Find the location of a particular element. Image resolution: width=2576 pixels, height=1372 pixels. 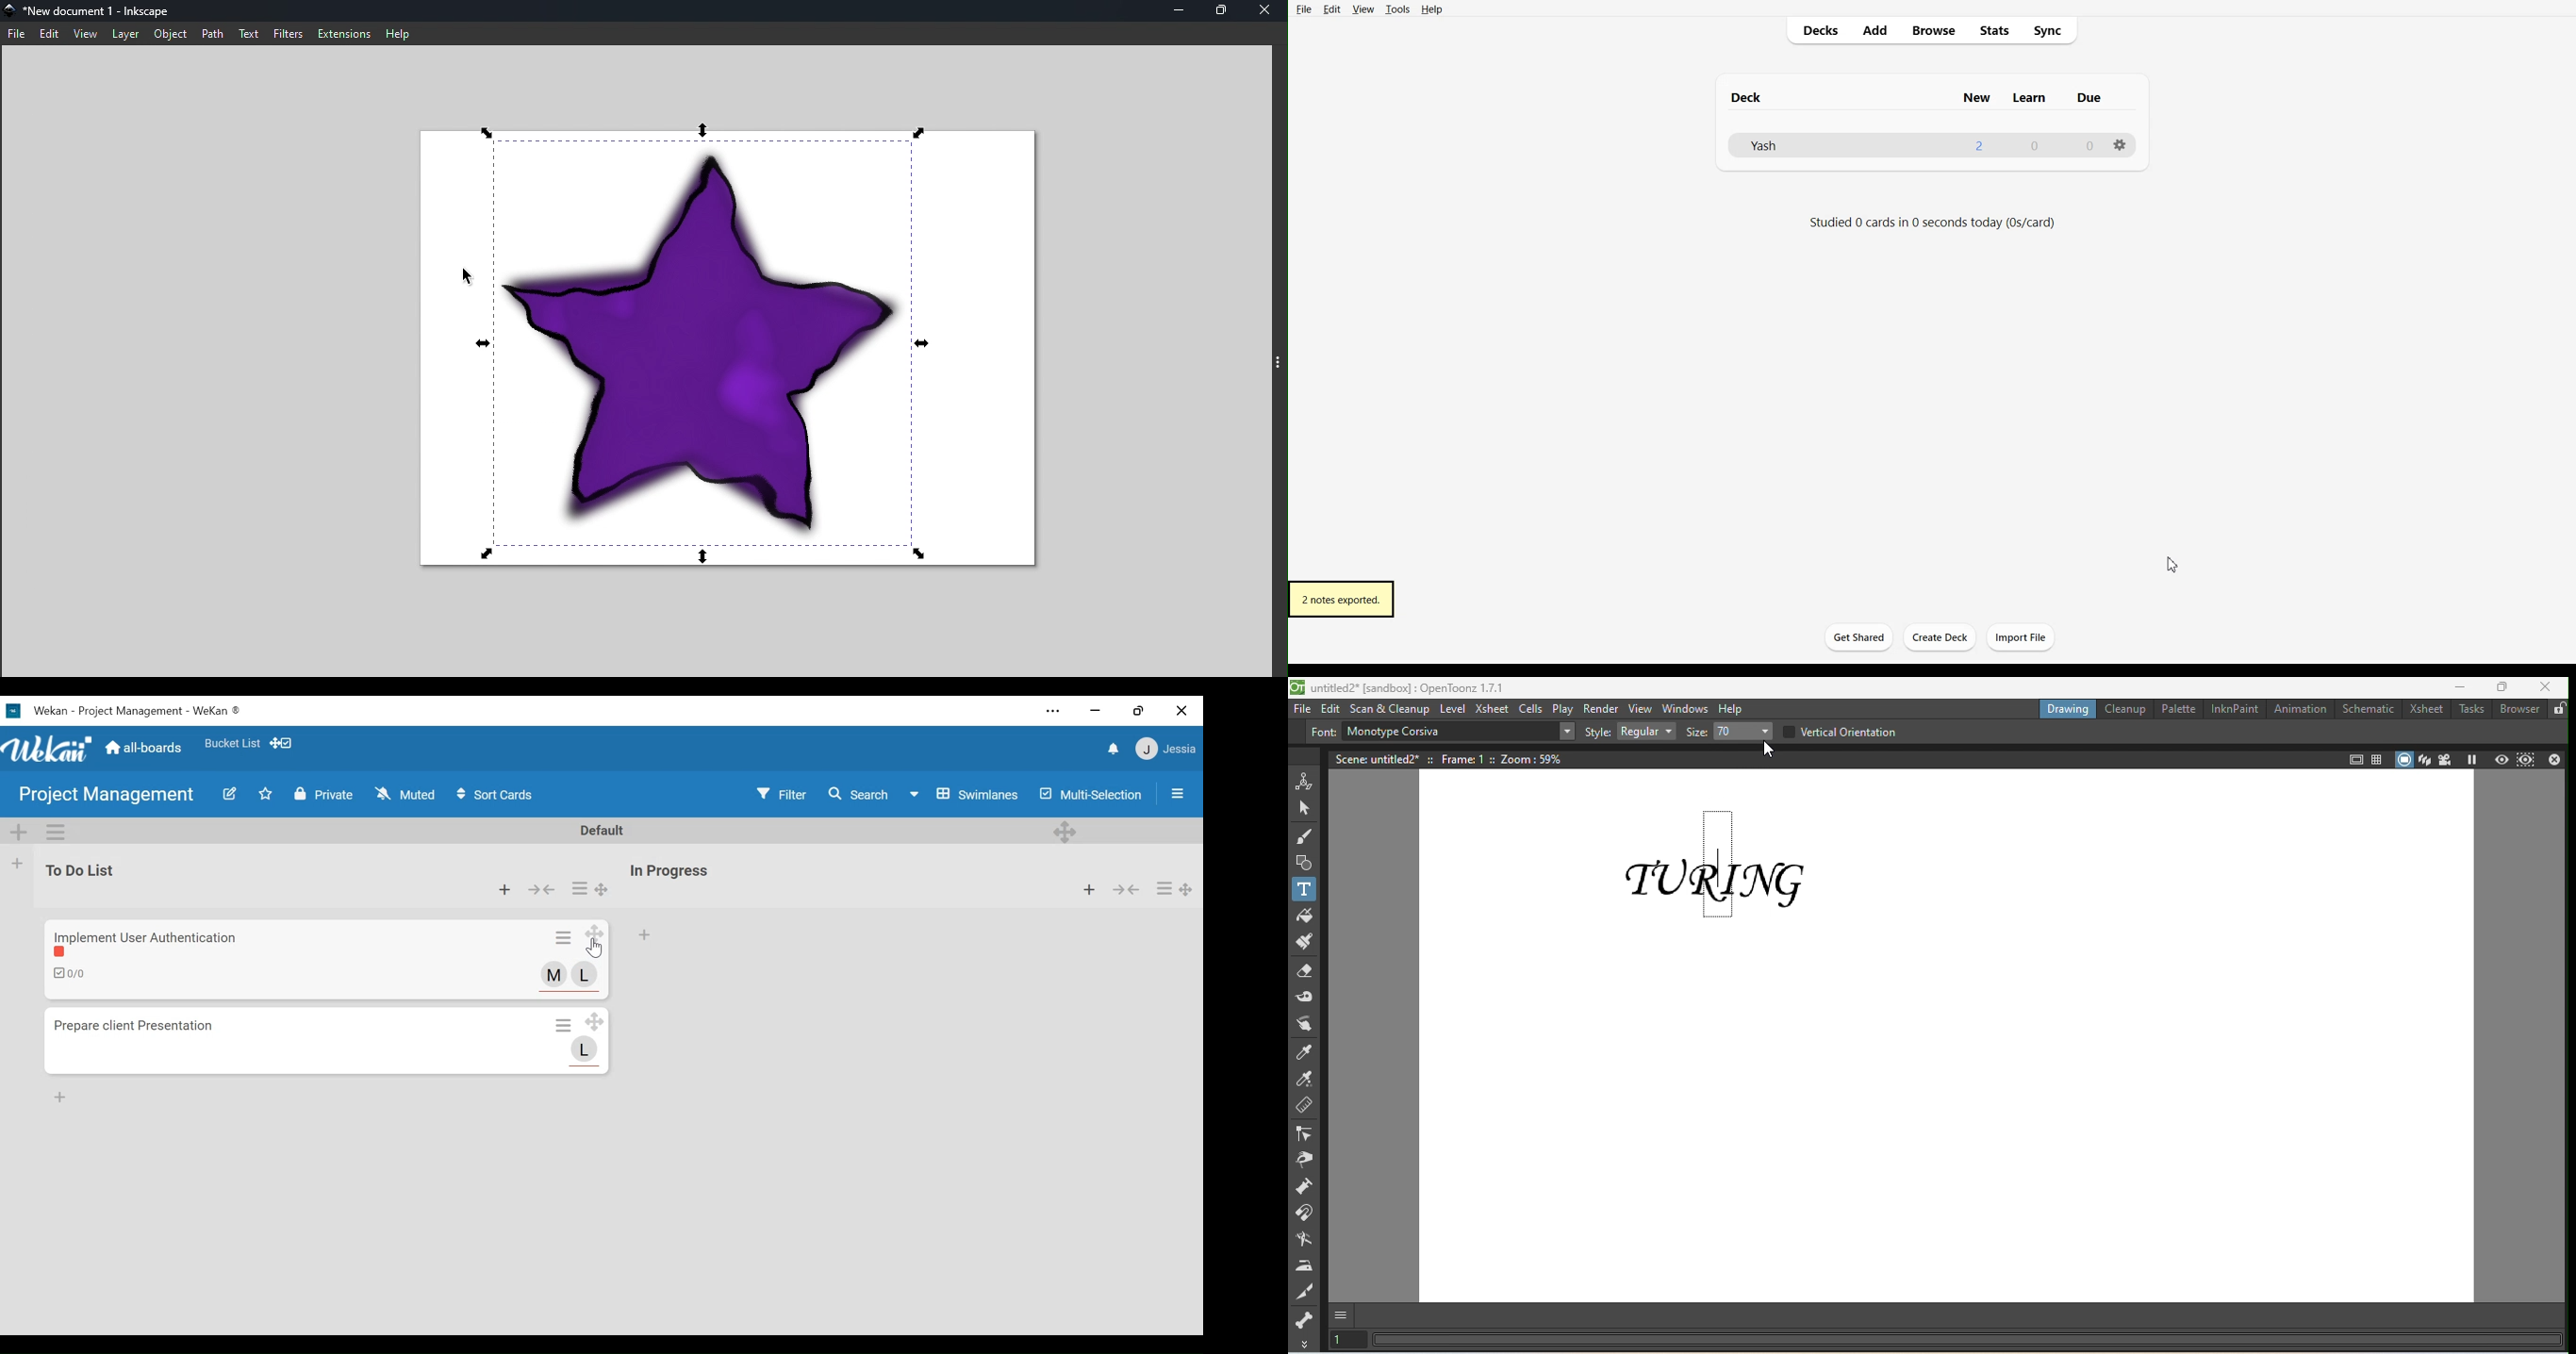

List Title is located at coordinates (670, 871).